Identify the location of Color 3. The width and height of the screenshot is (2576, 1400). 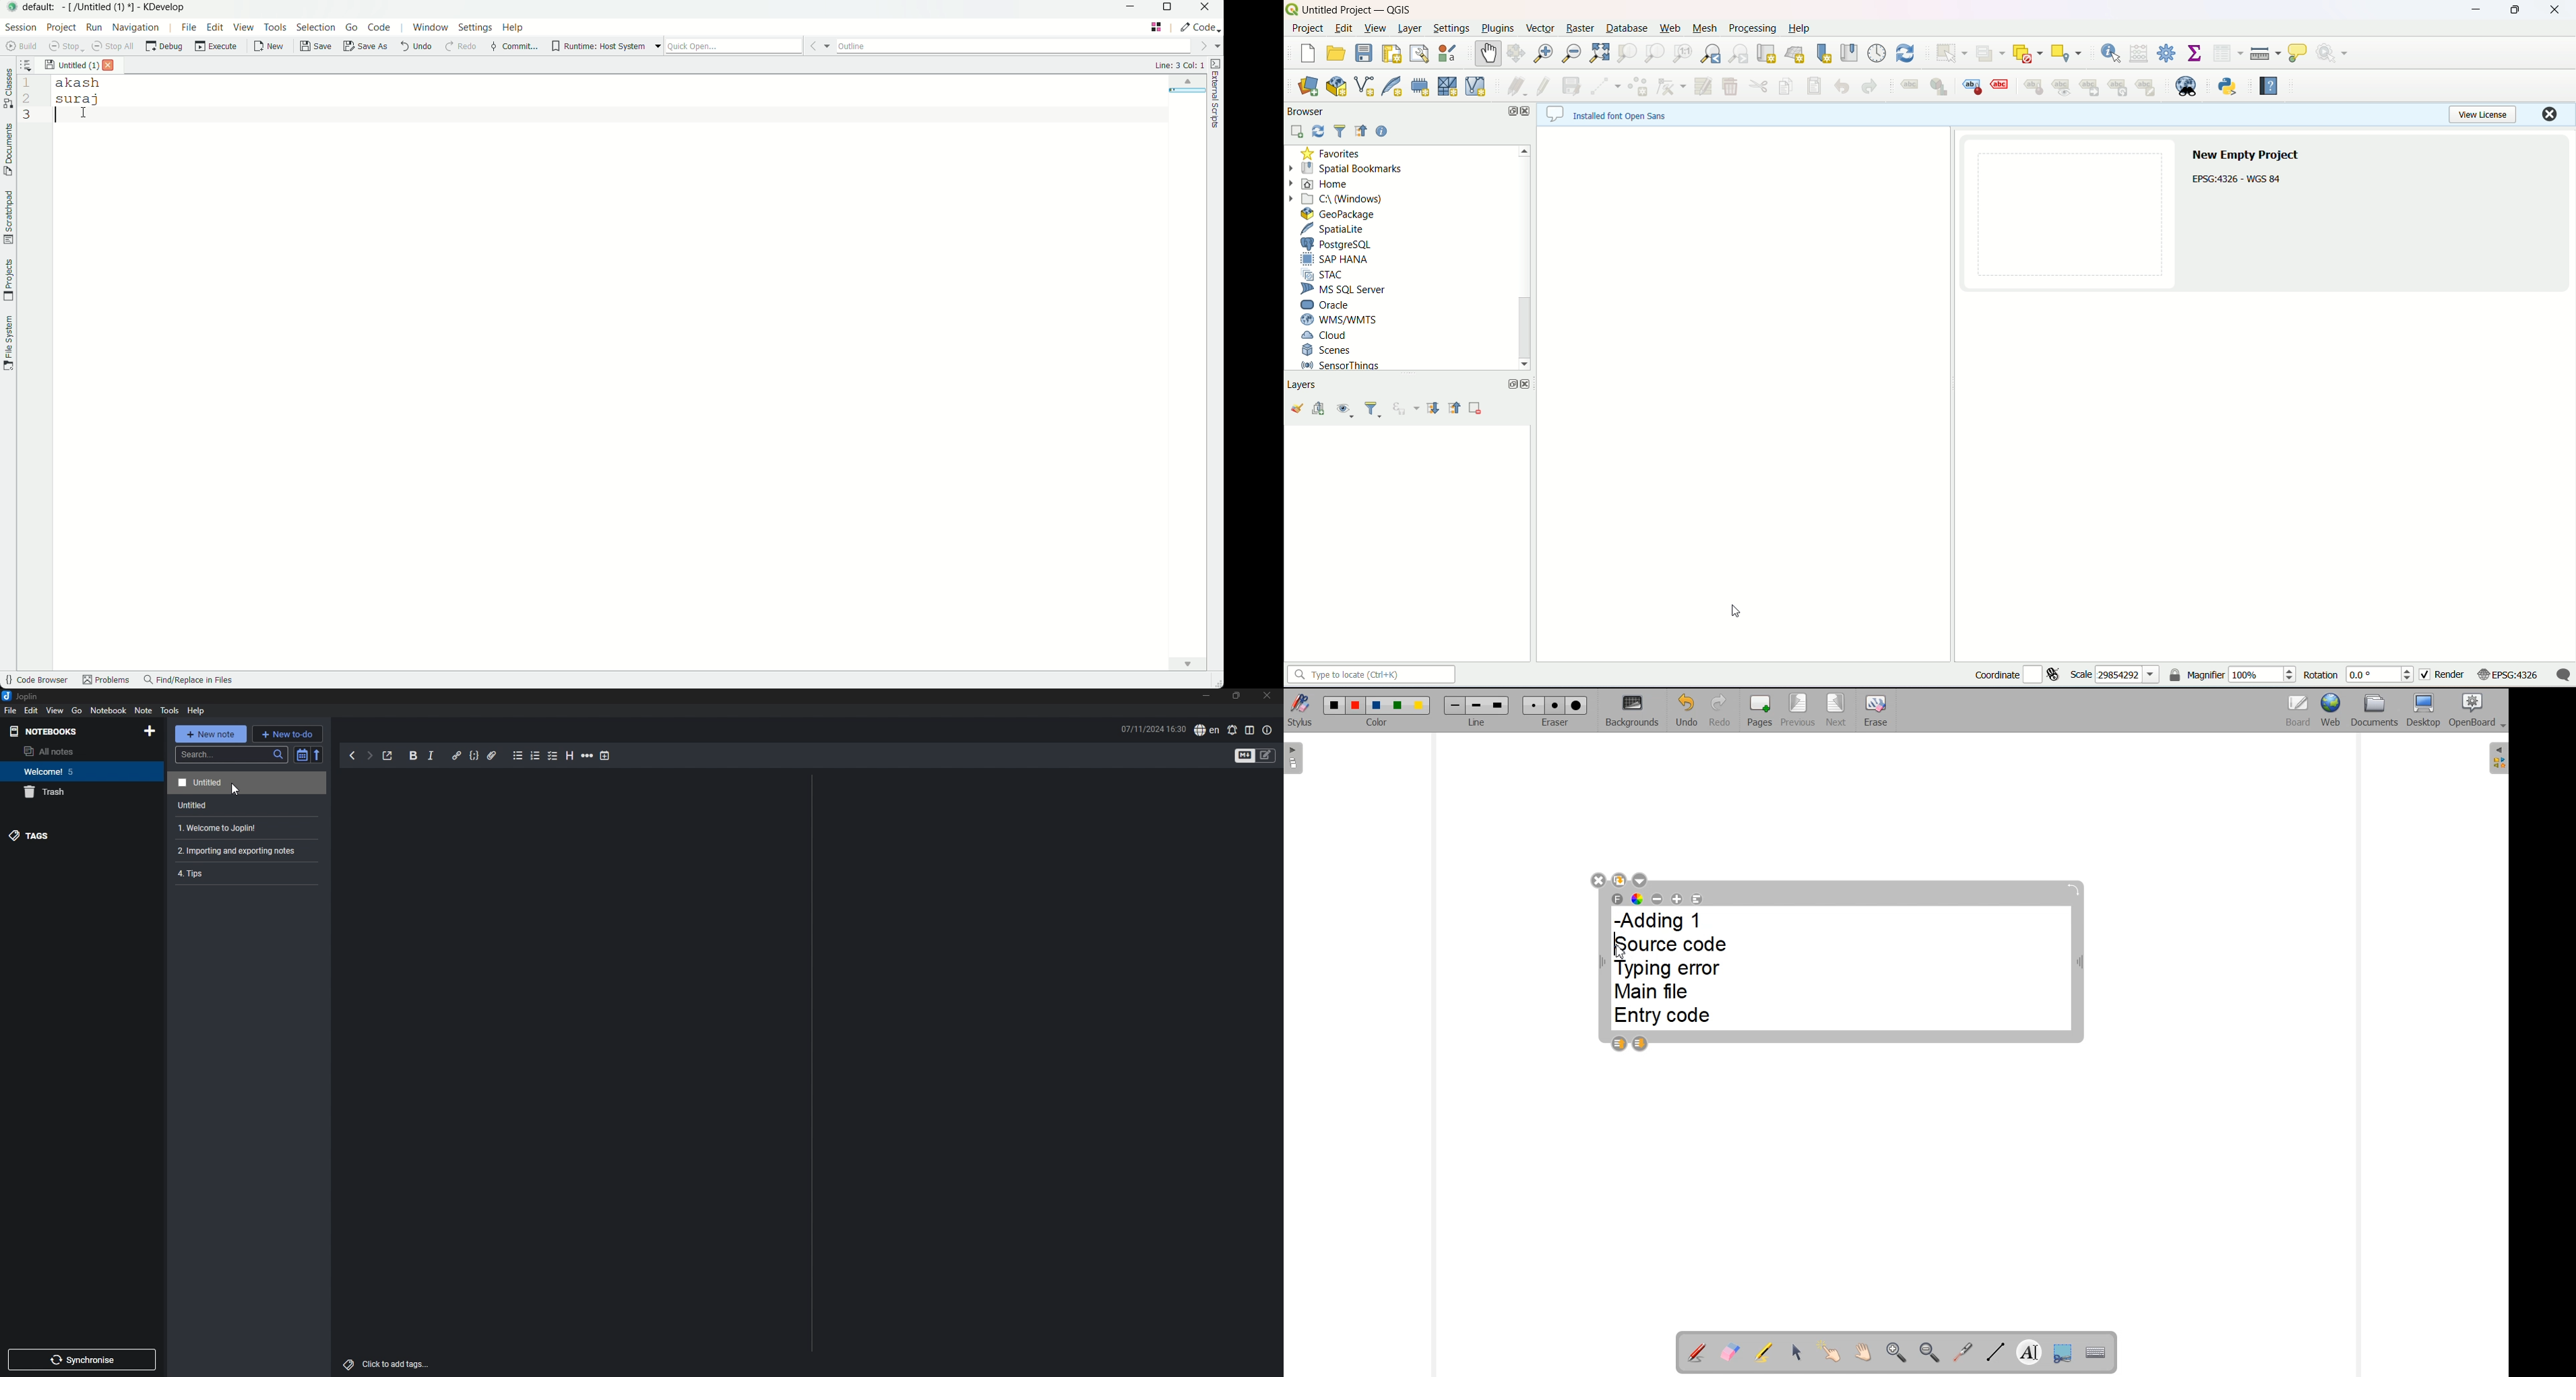
(1376, 706).